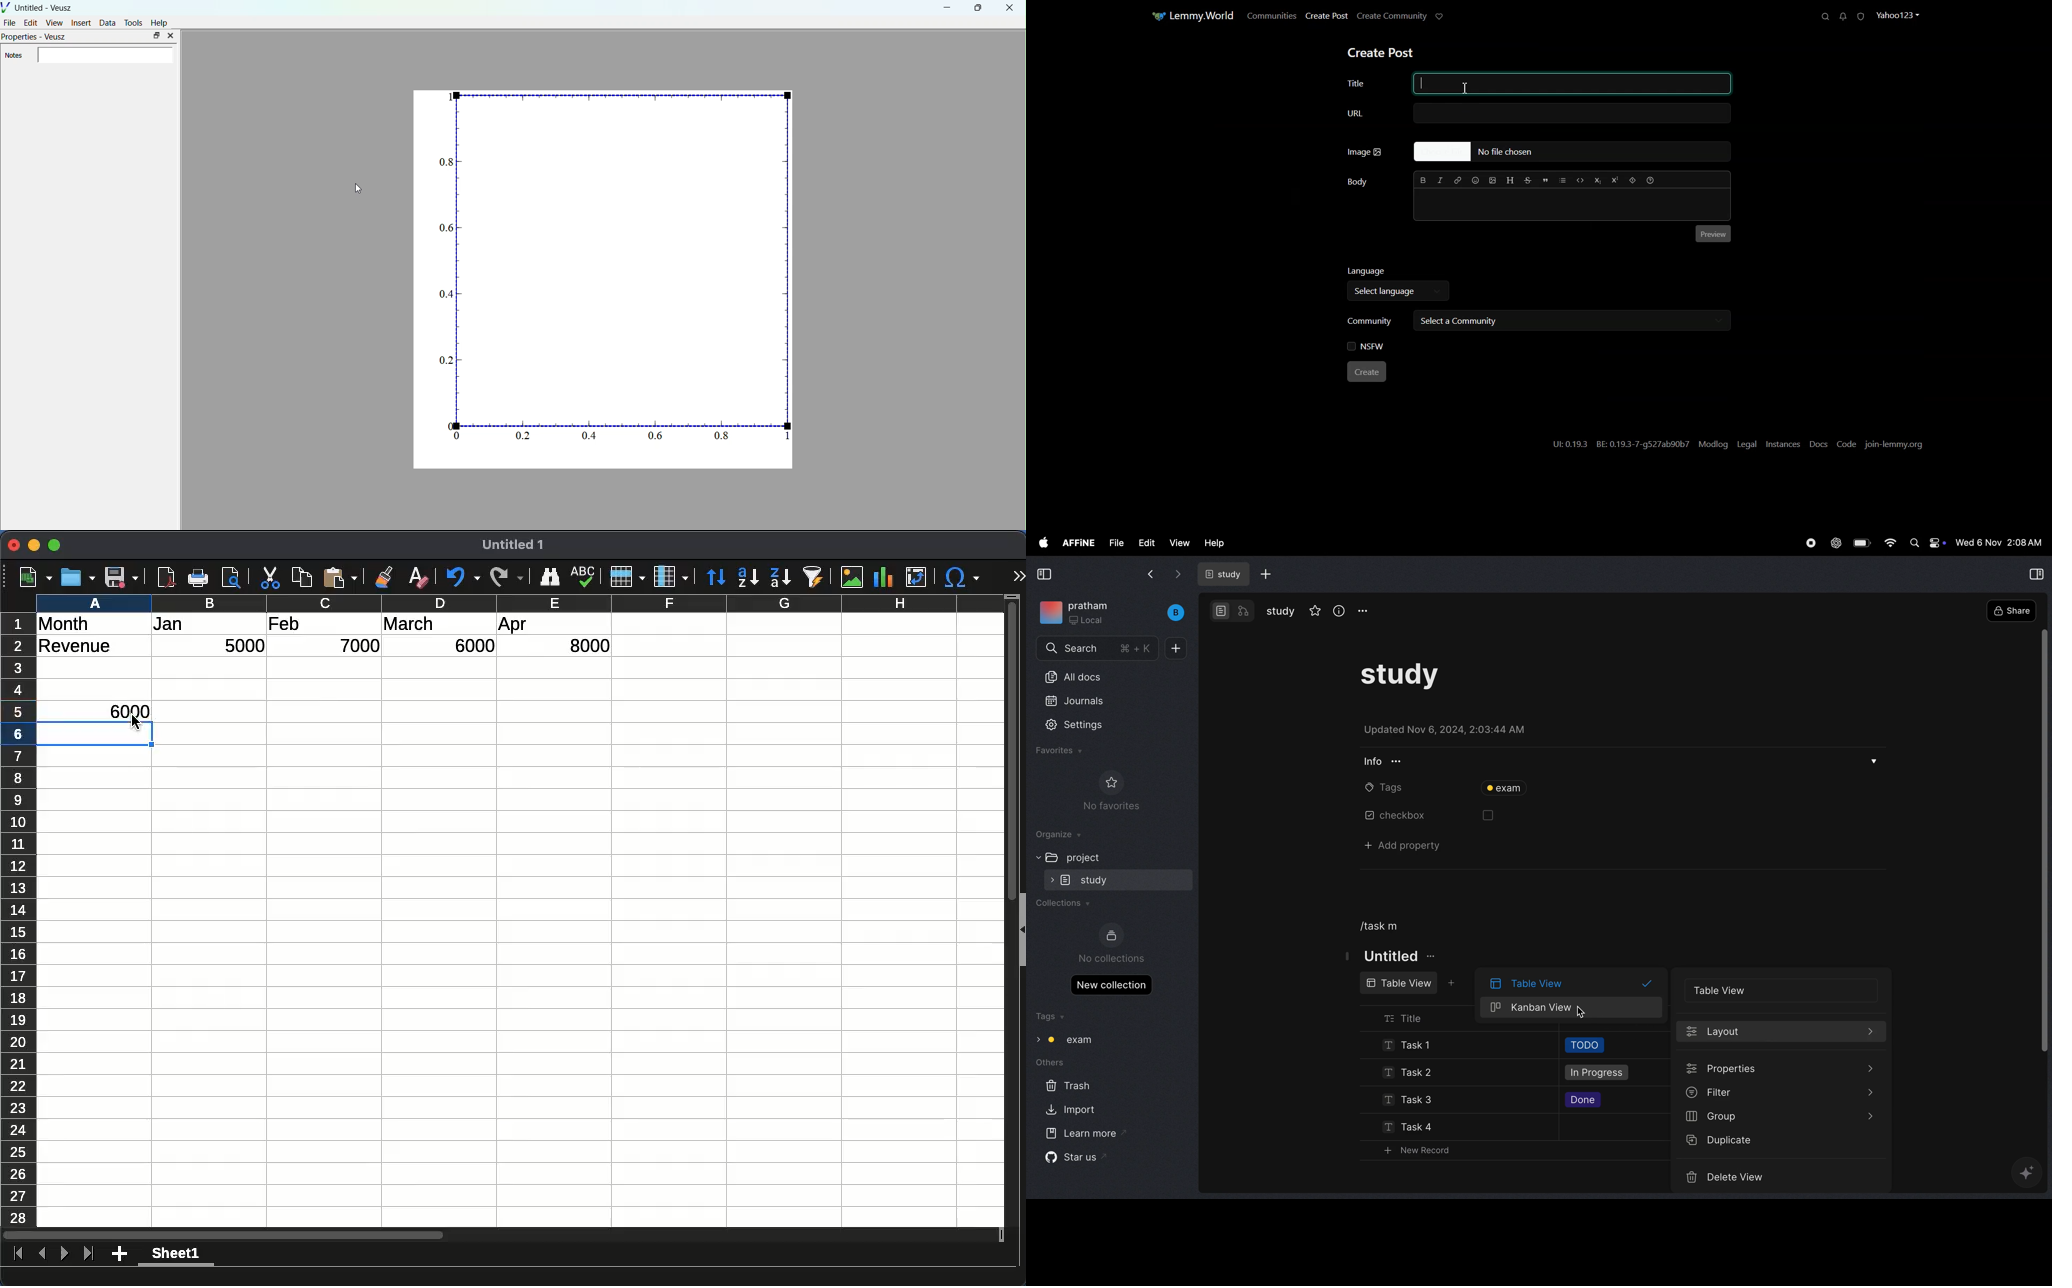 The width and height of the screenshot is (2072, 1288). Describe the element at coordinates (231, 577) in the screenshot. I see `print preview` at that location.